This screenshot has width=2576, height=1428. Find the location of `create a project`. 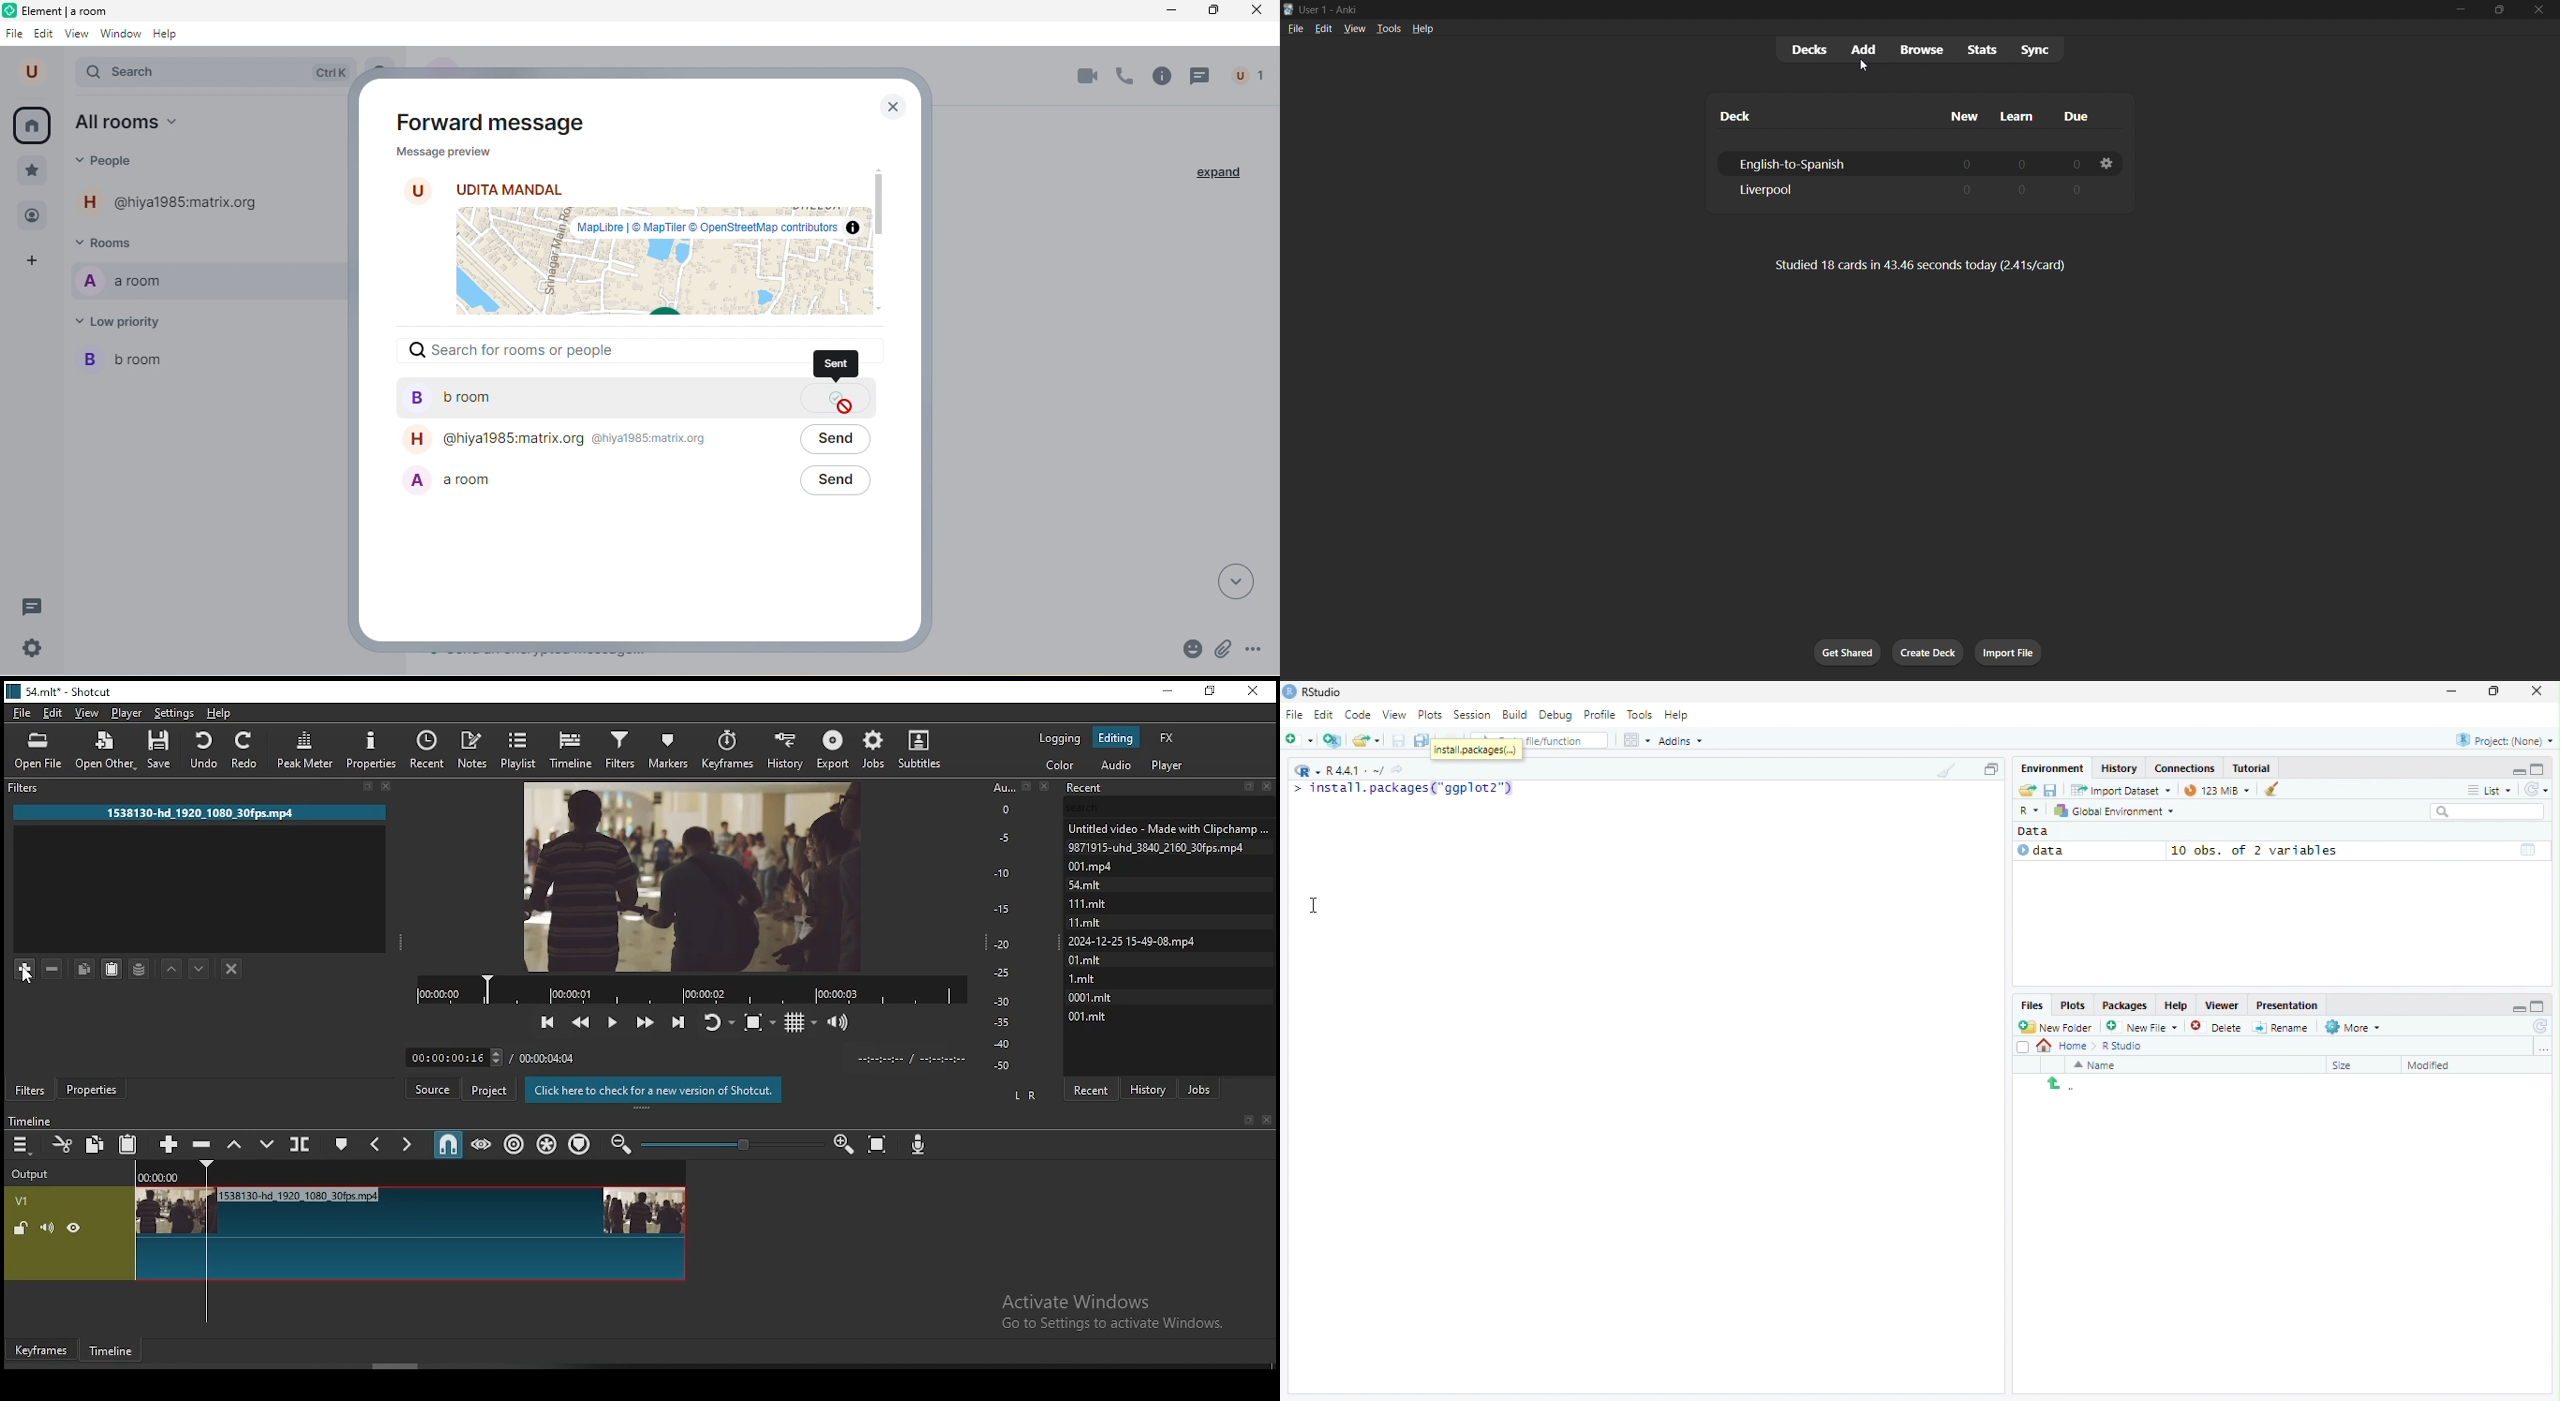

create a project is located at coordinates (1333, 740).